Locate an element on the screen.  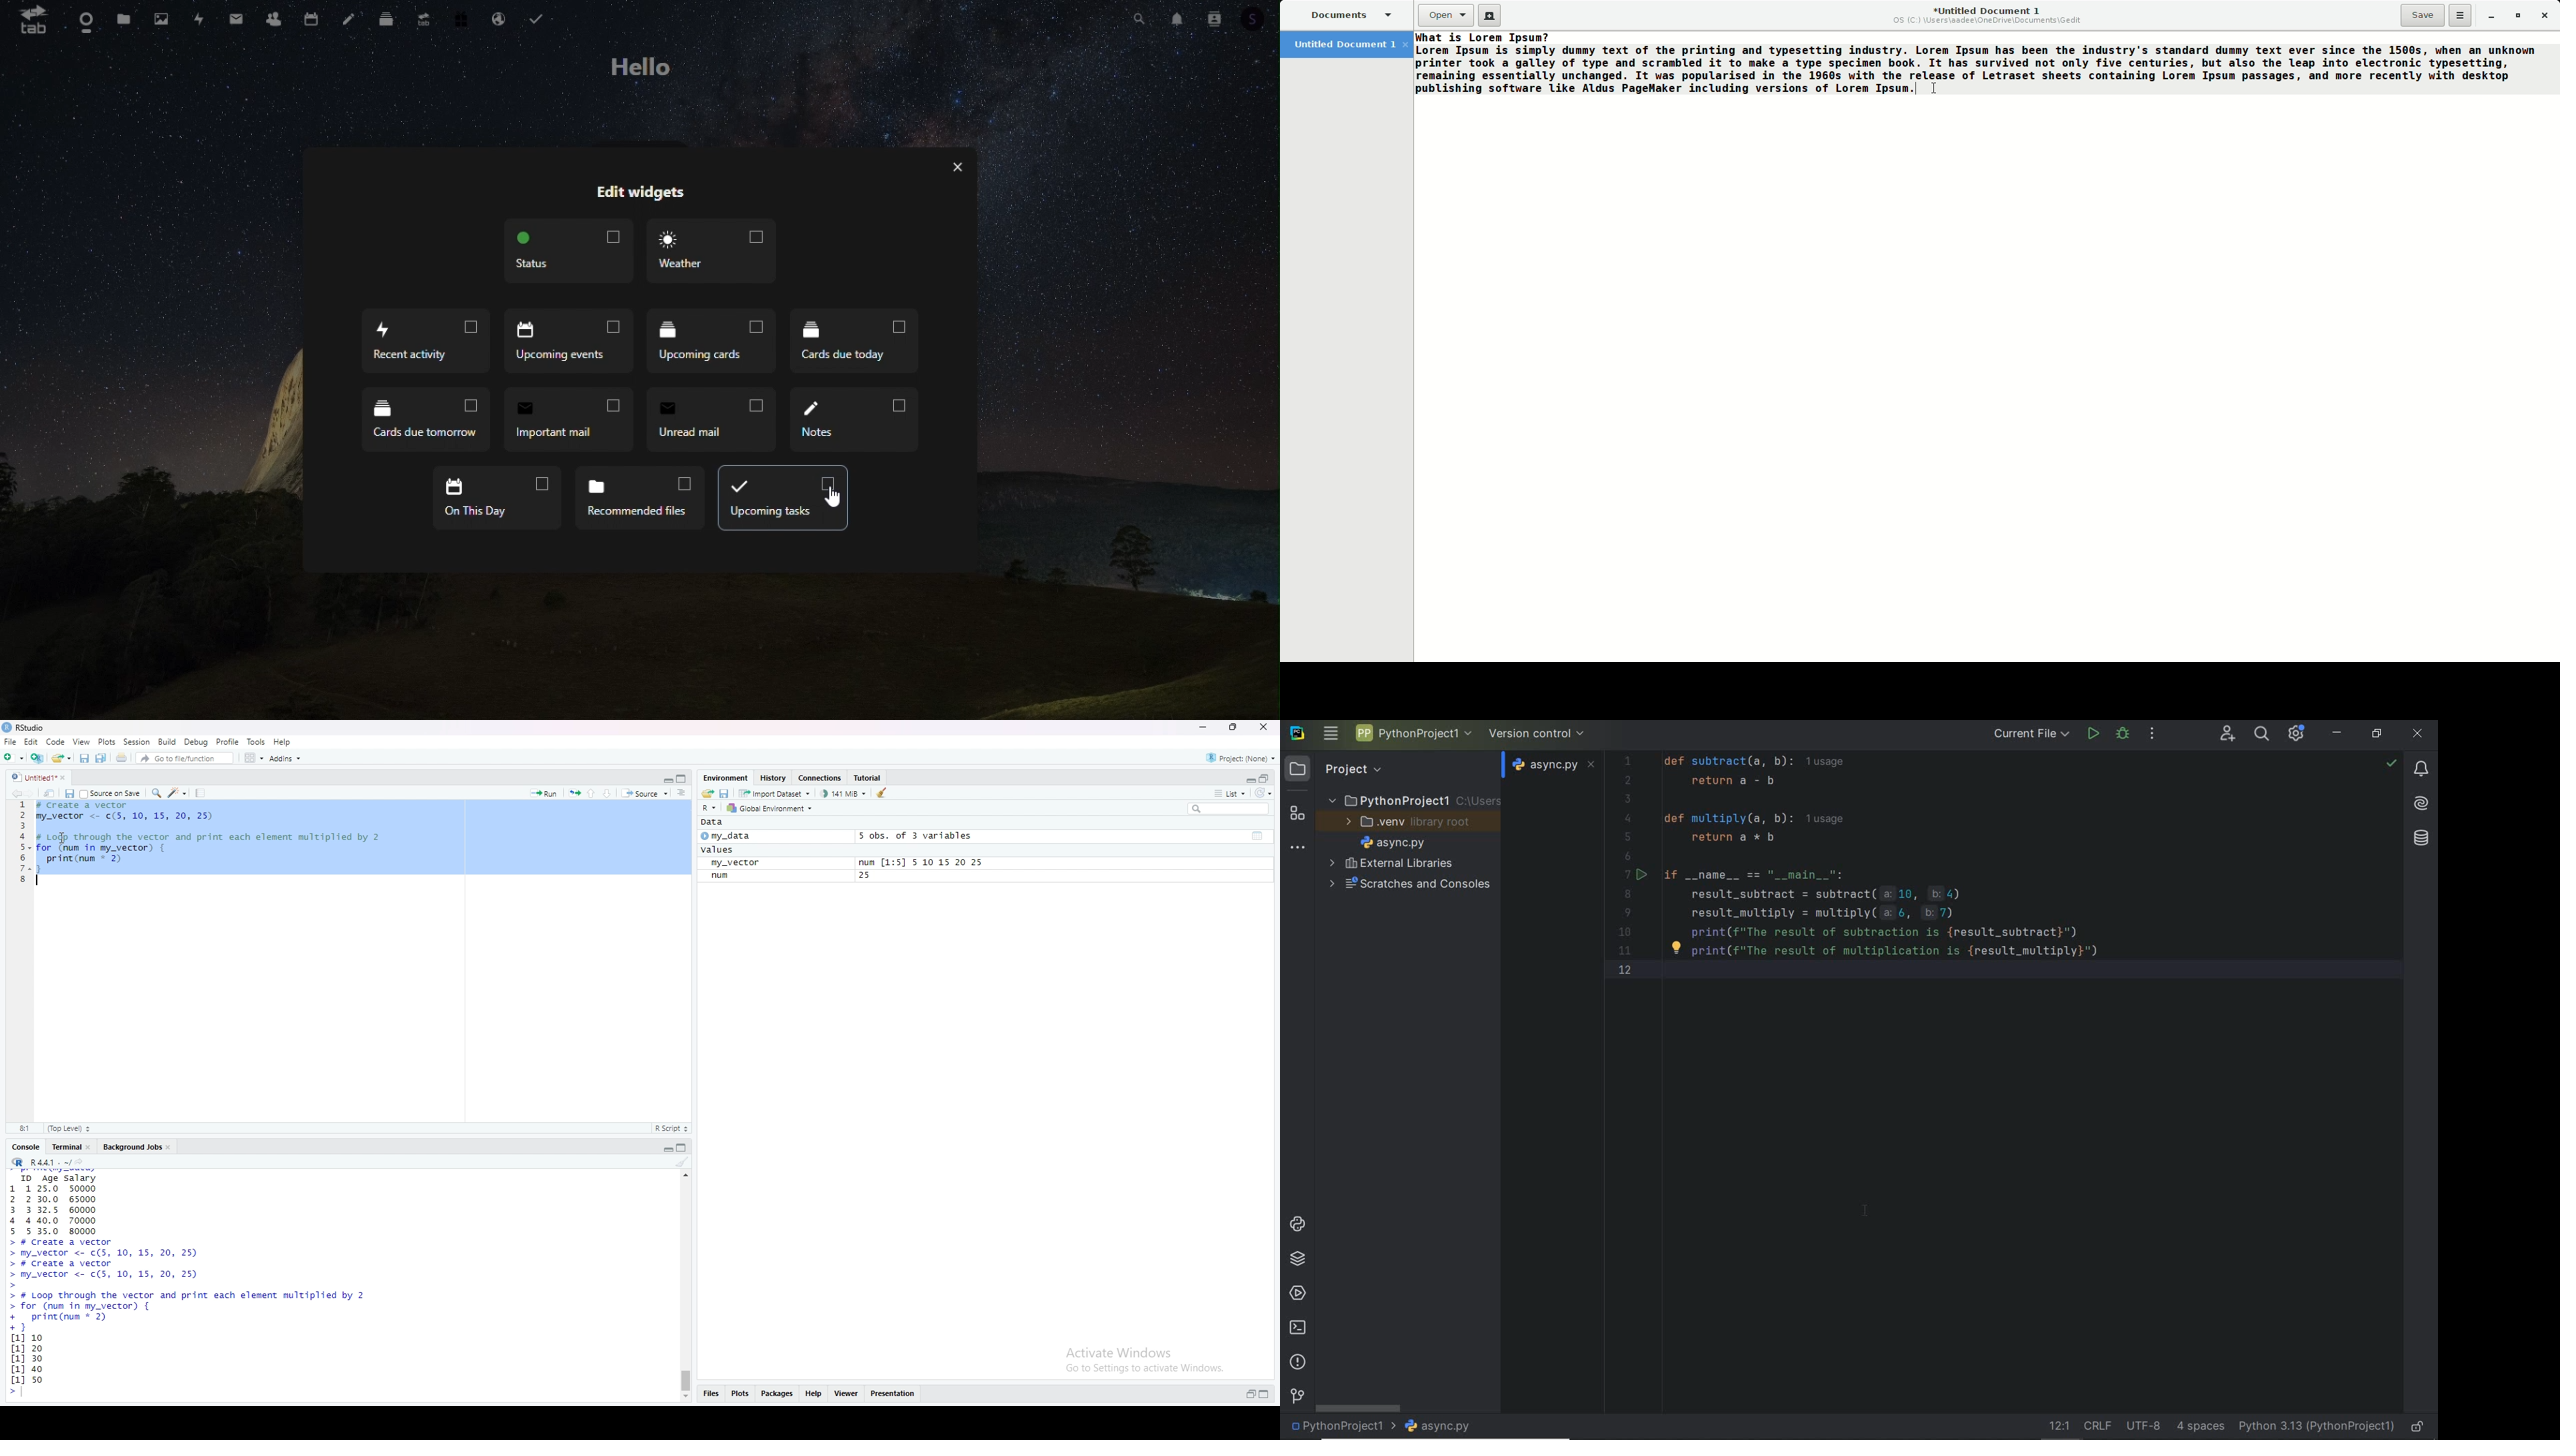
save workspace is located at coordinates (725, 793).